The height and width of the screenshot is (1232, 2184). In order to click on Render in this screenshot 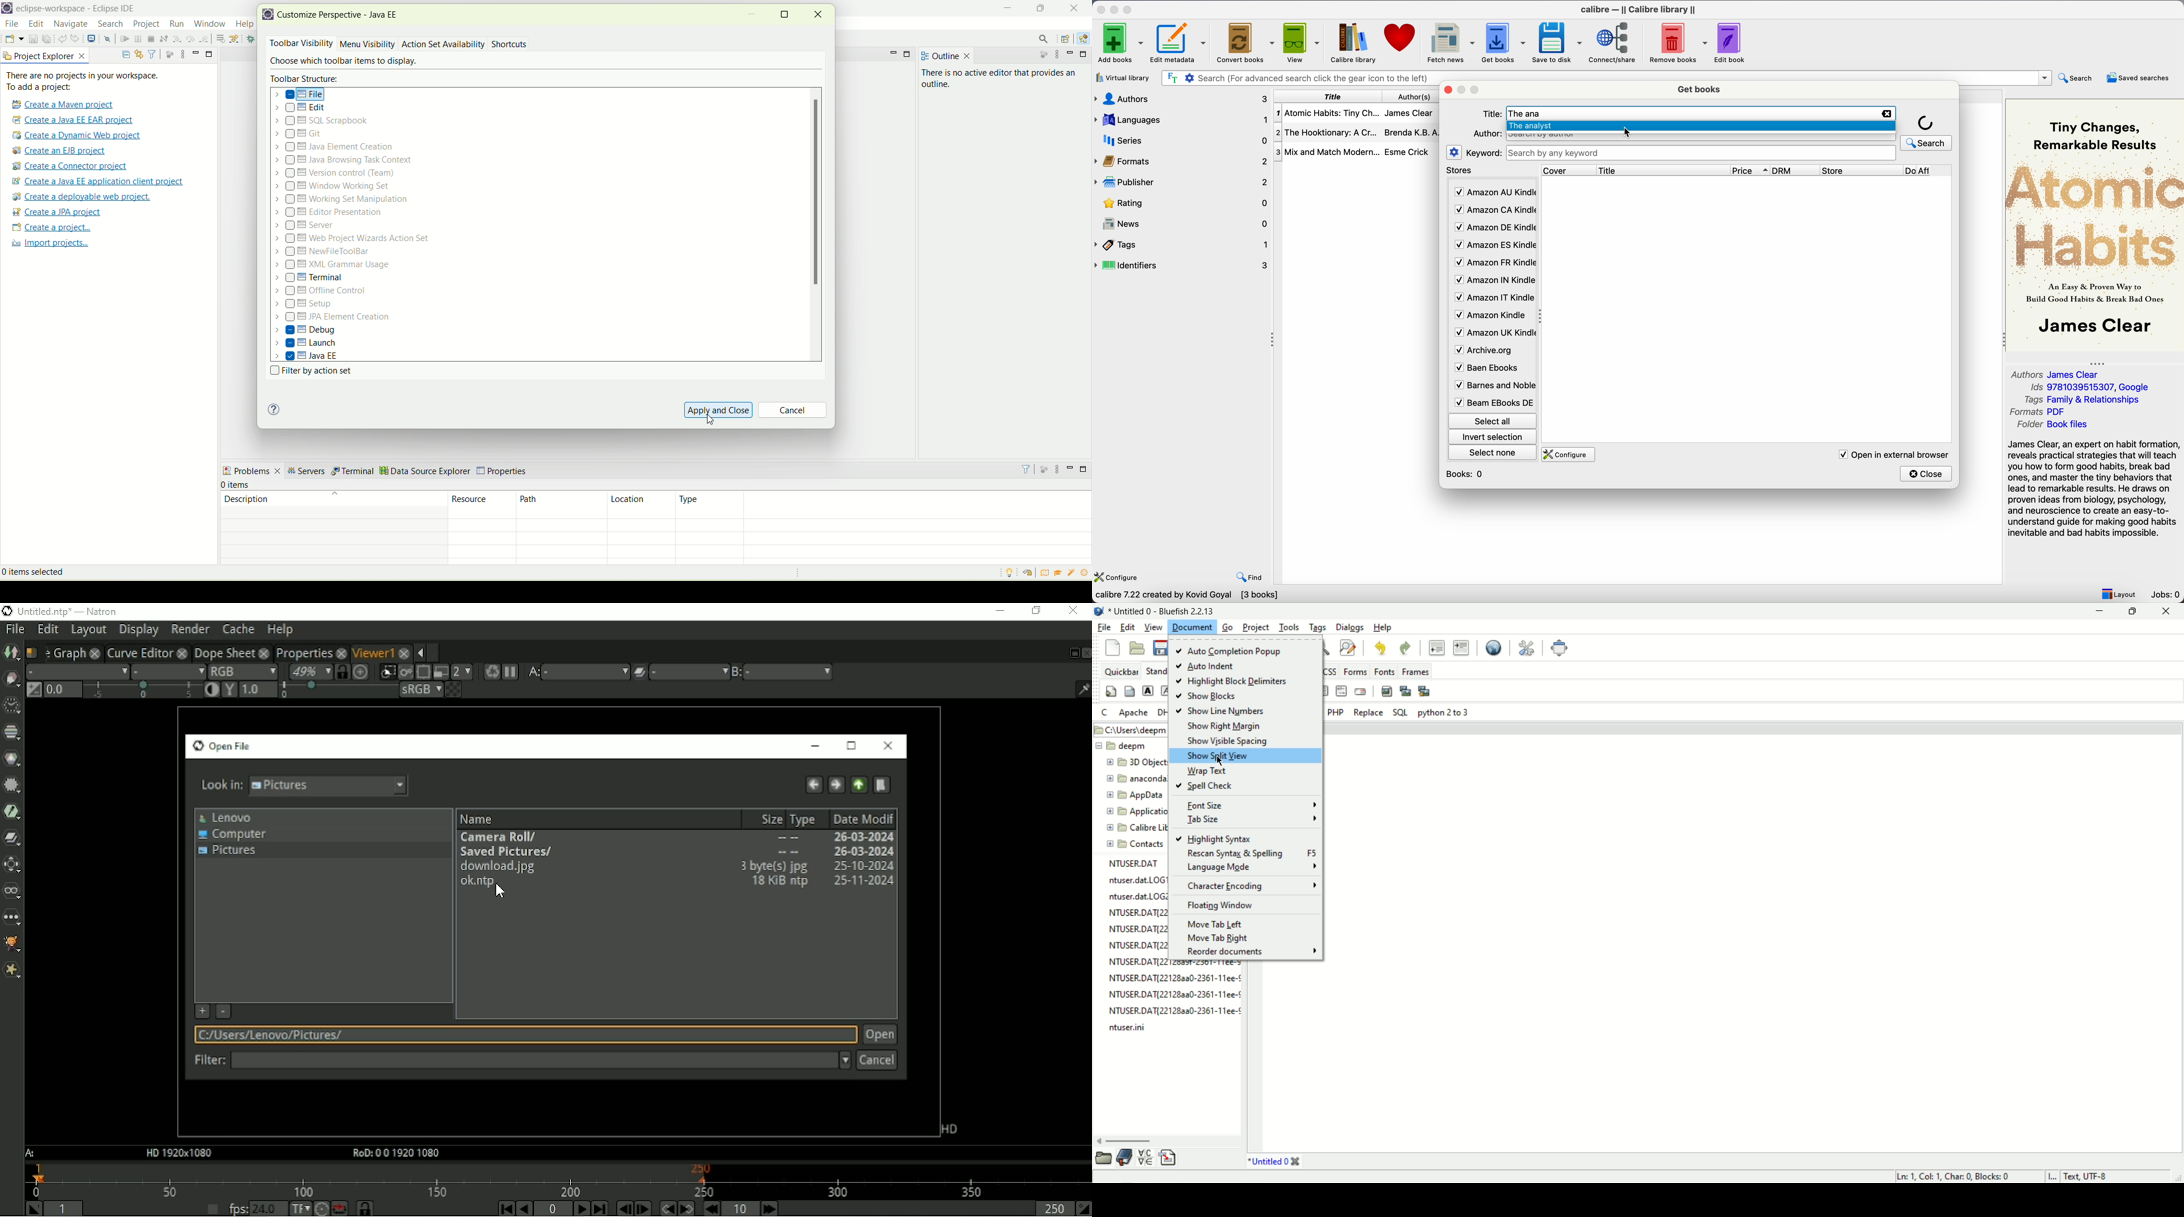, I will do `click(490, 672)`.